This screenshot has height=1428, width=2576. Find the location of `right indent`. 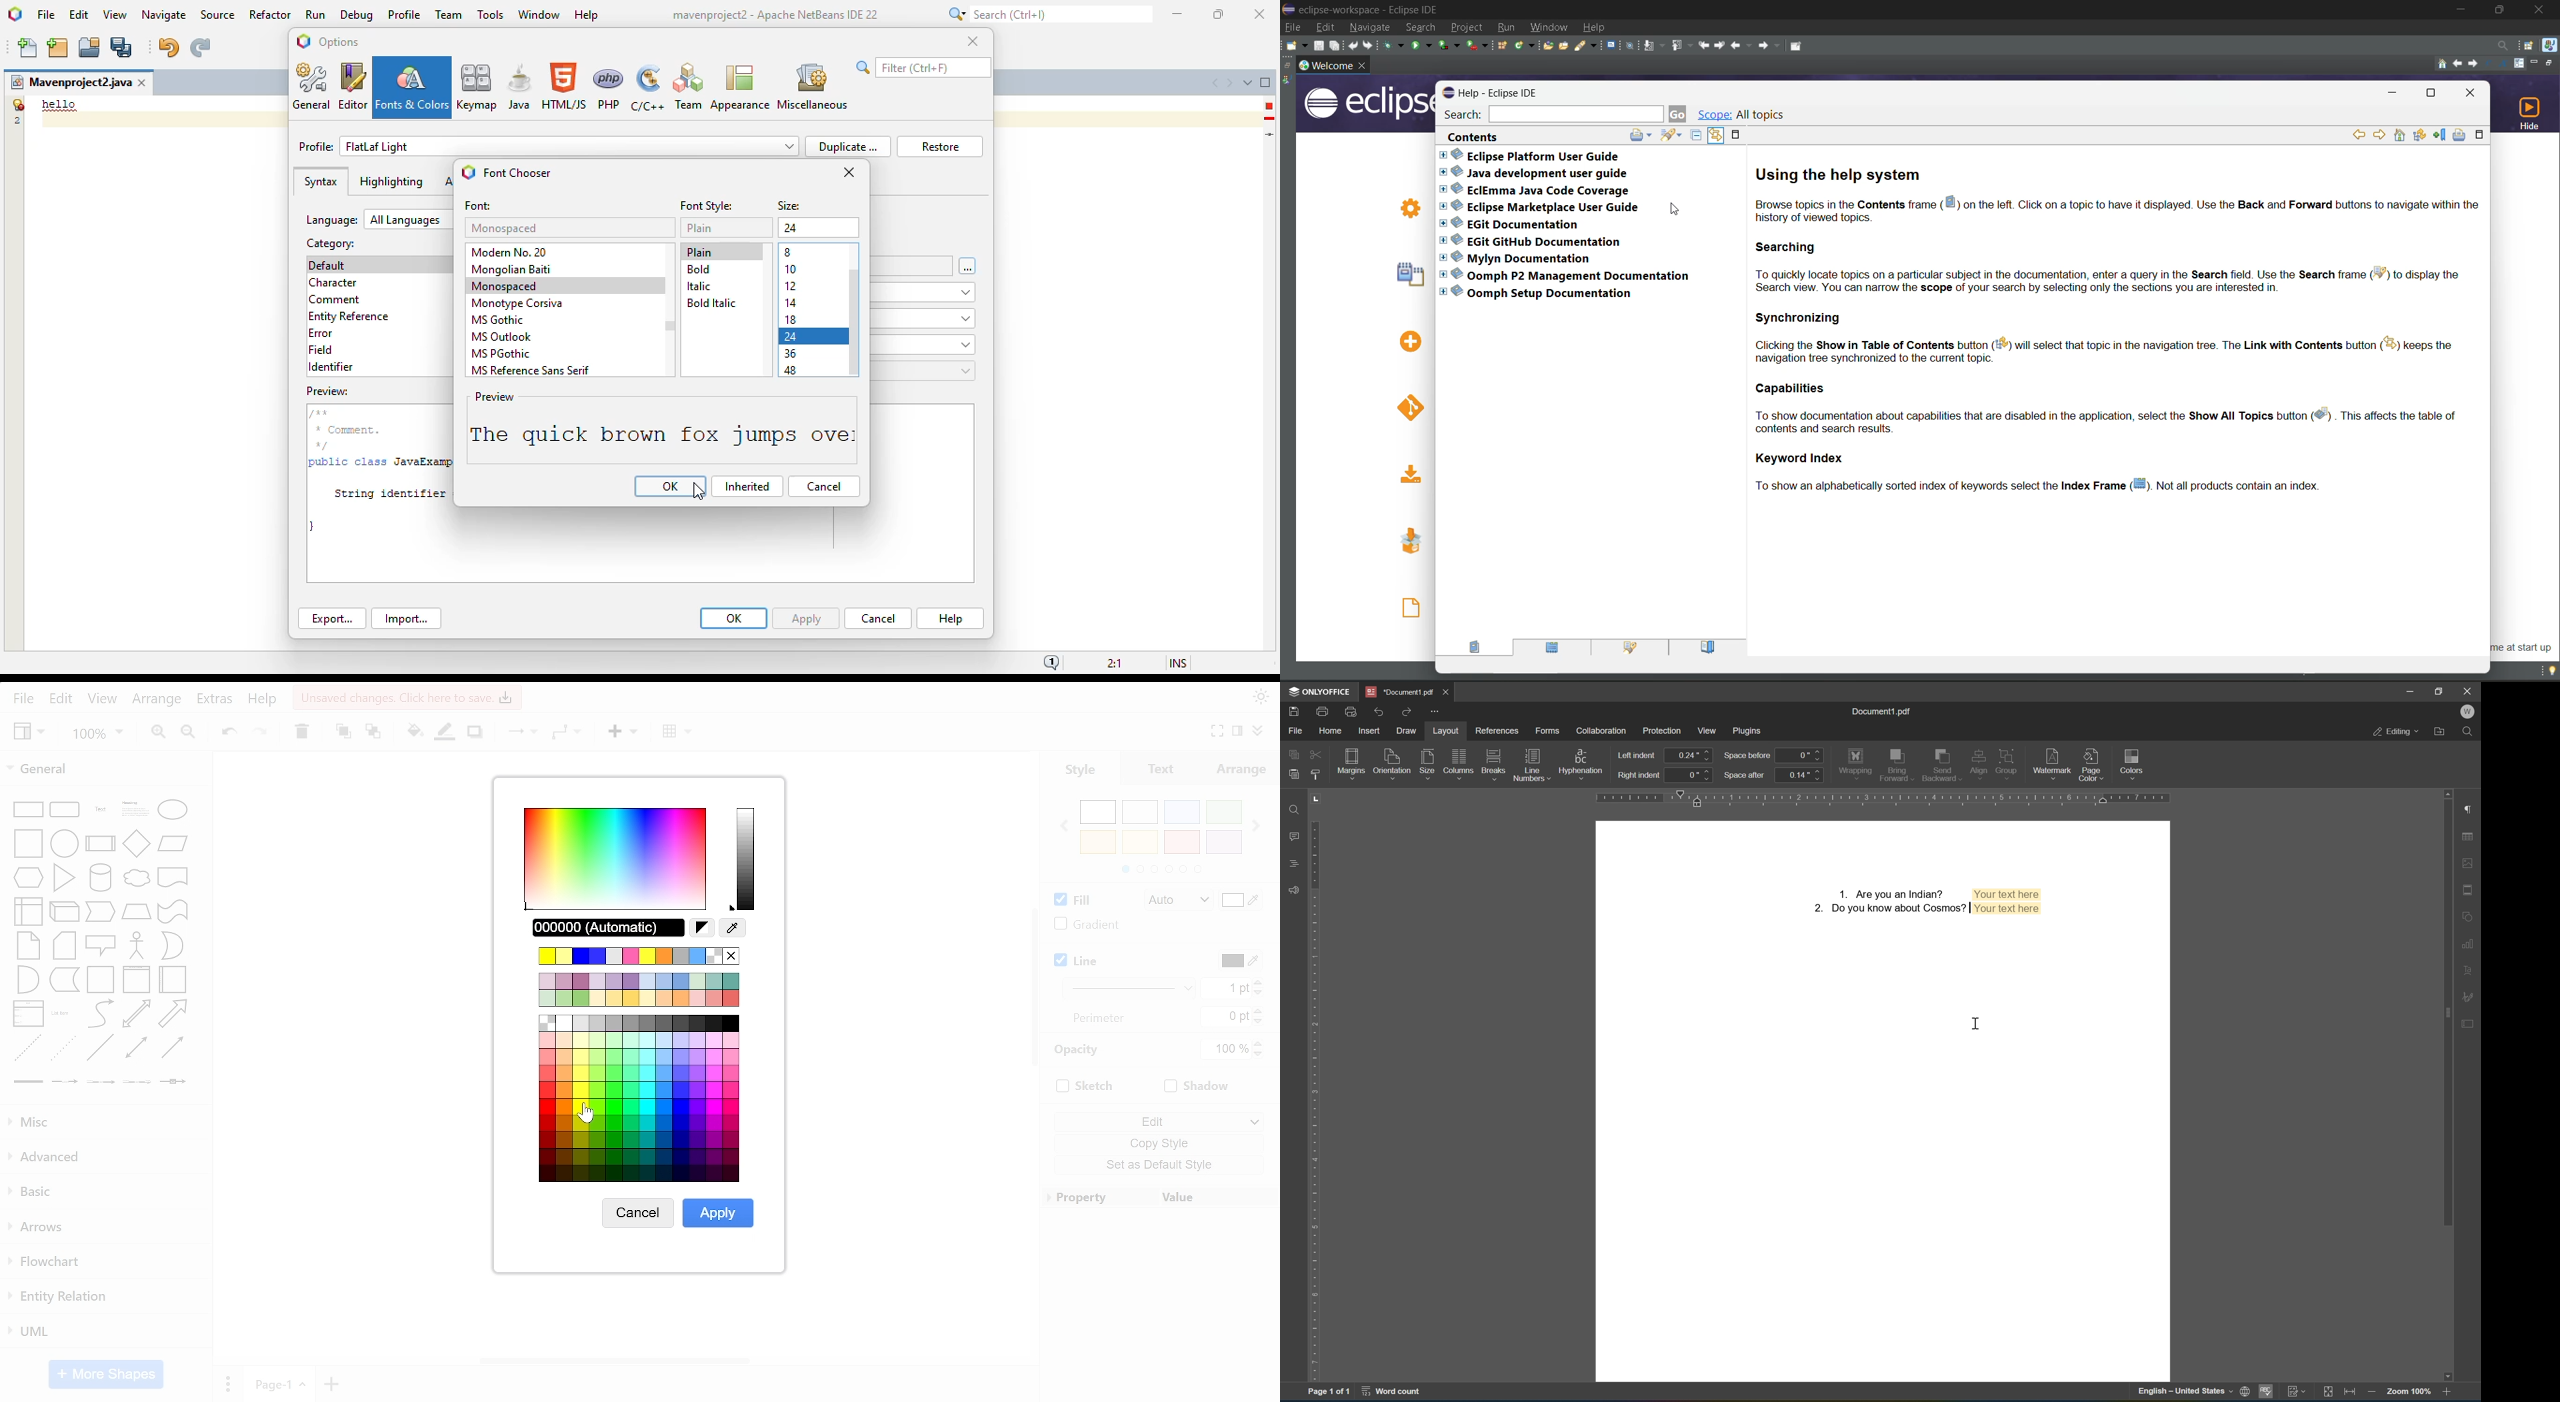

right indent is located at coordinates (1640, 775).